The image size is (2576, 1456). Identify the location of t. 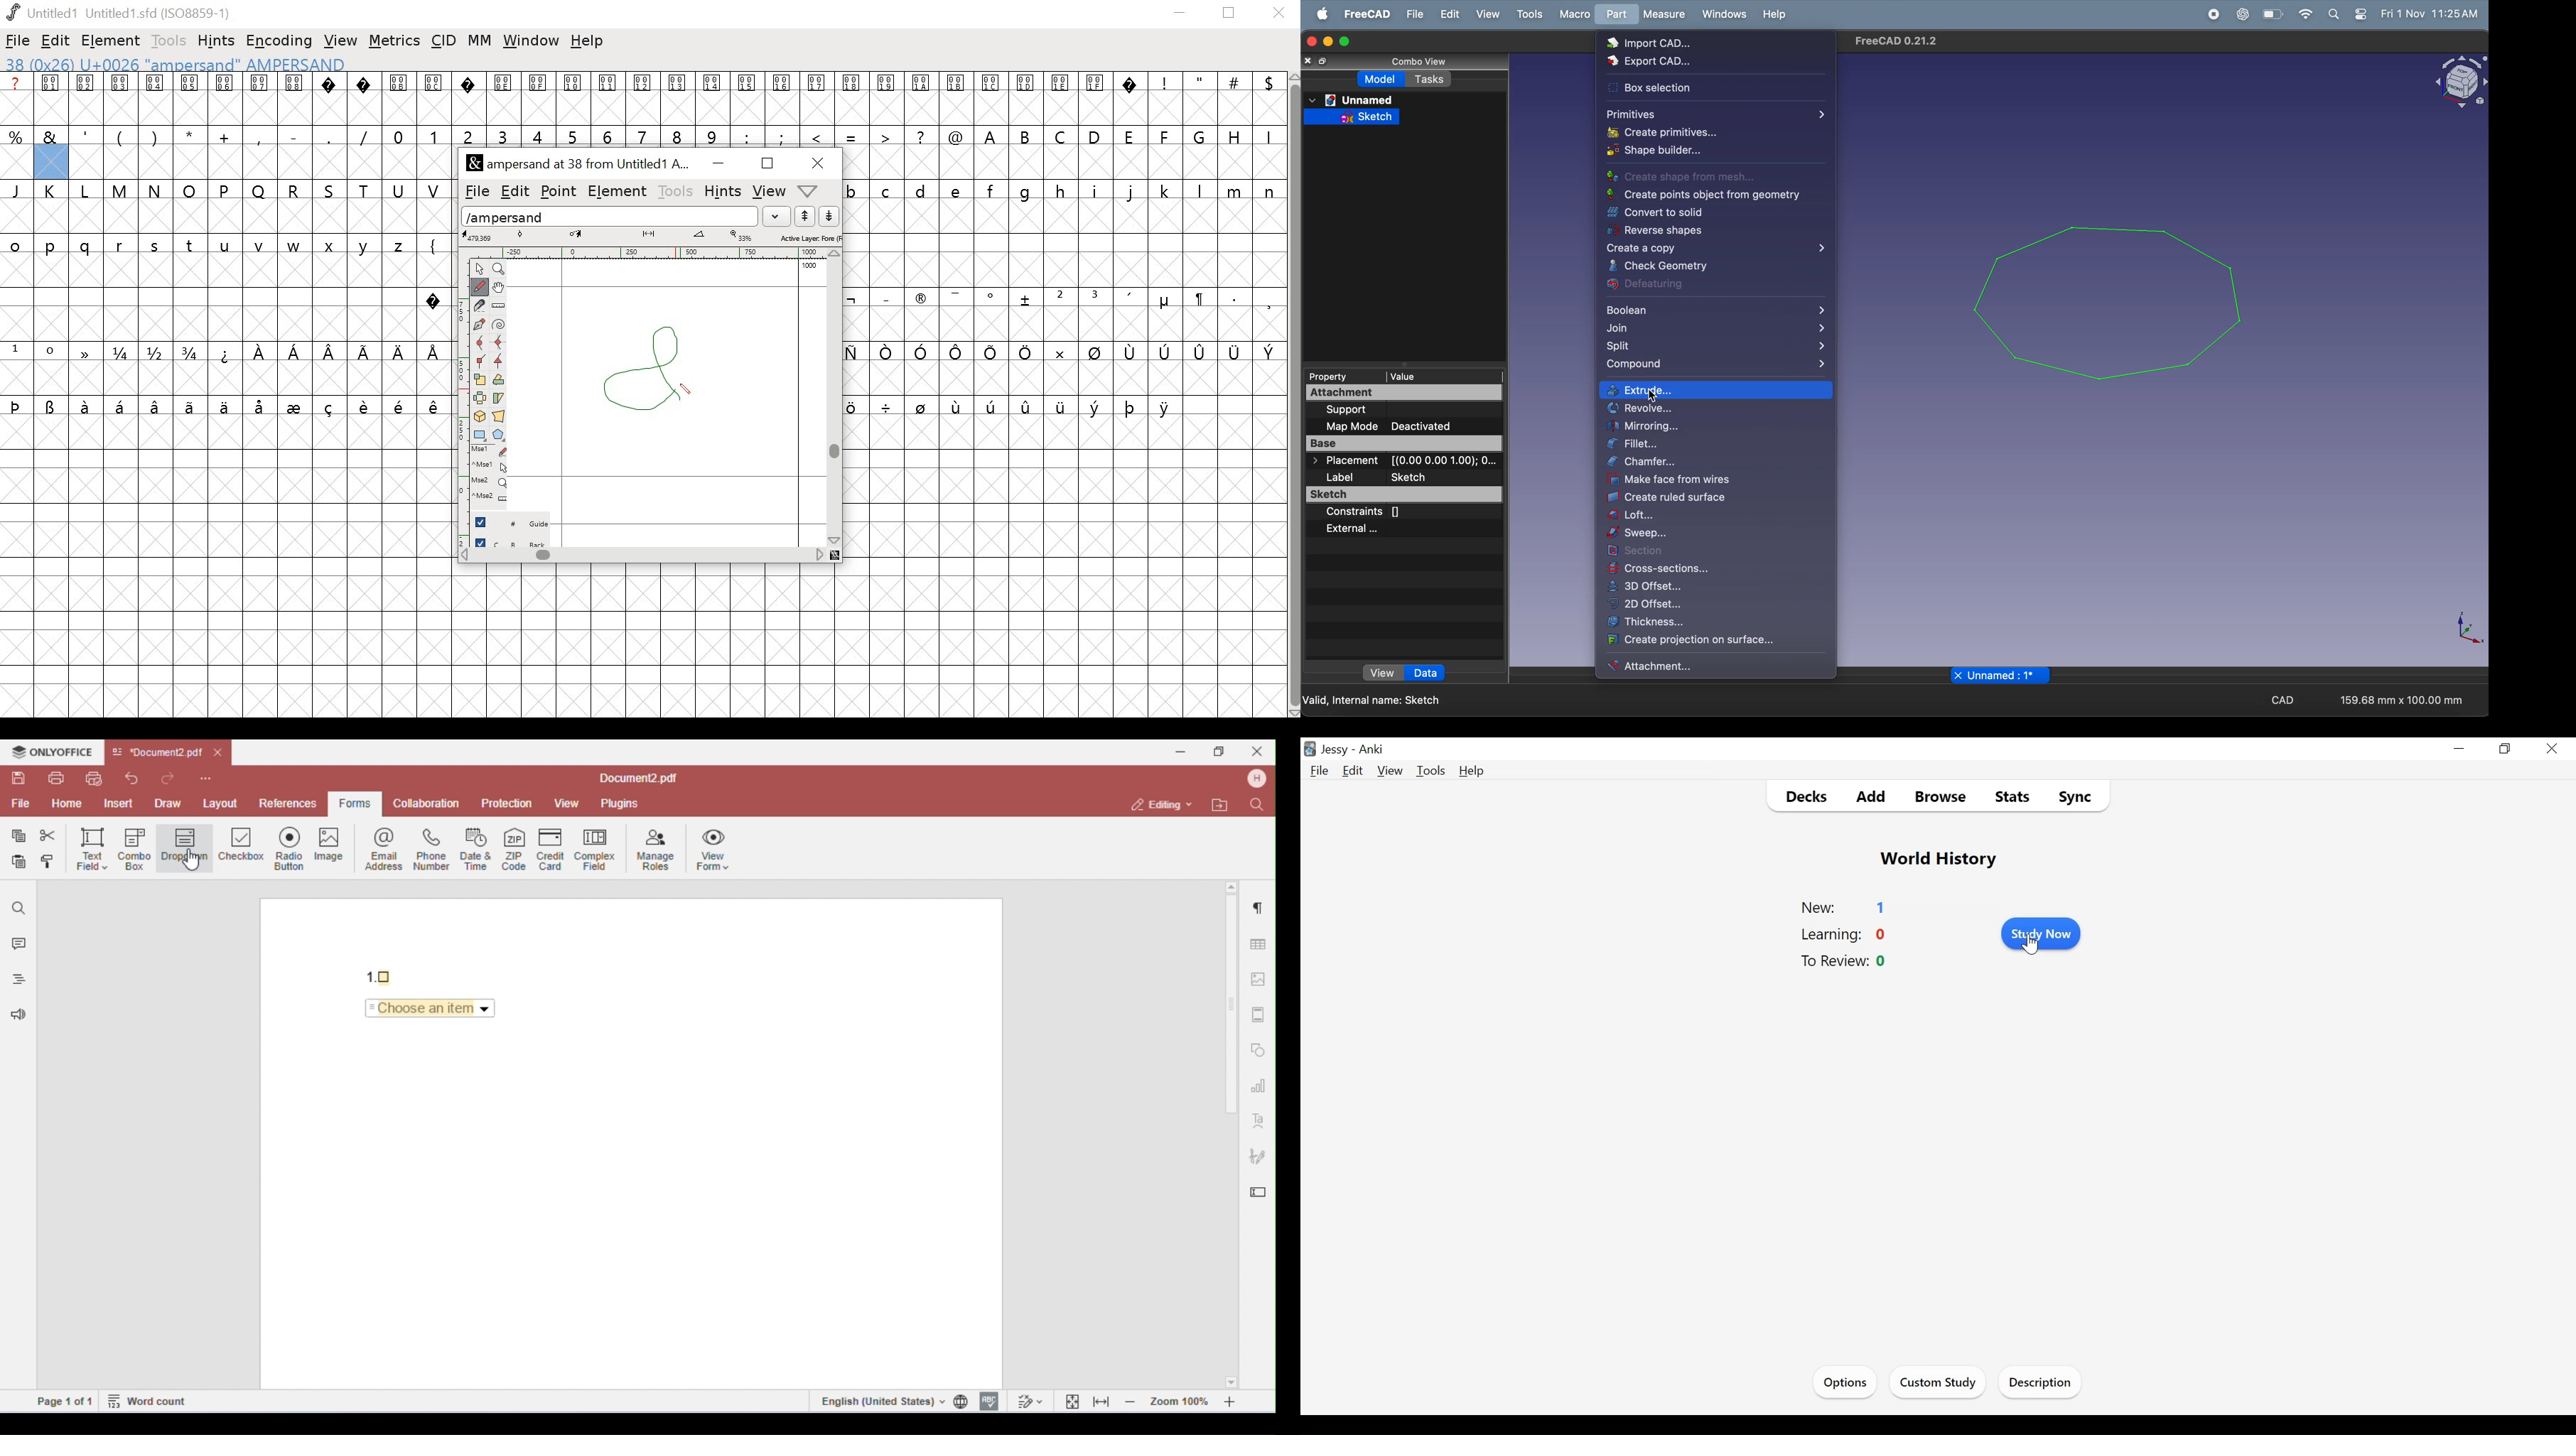
(190, 246).